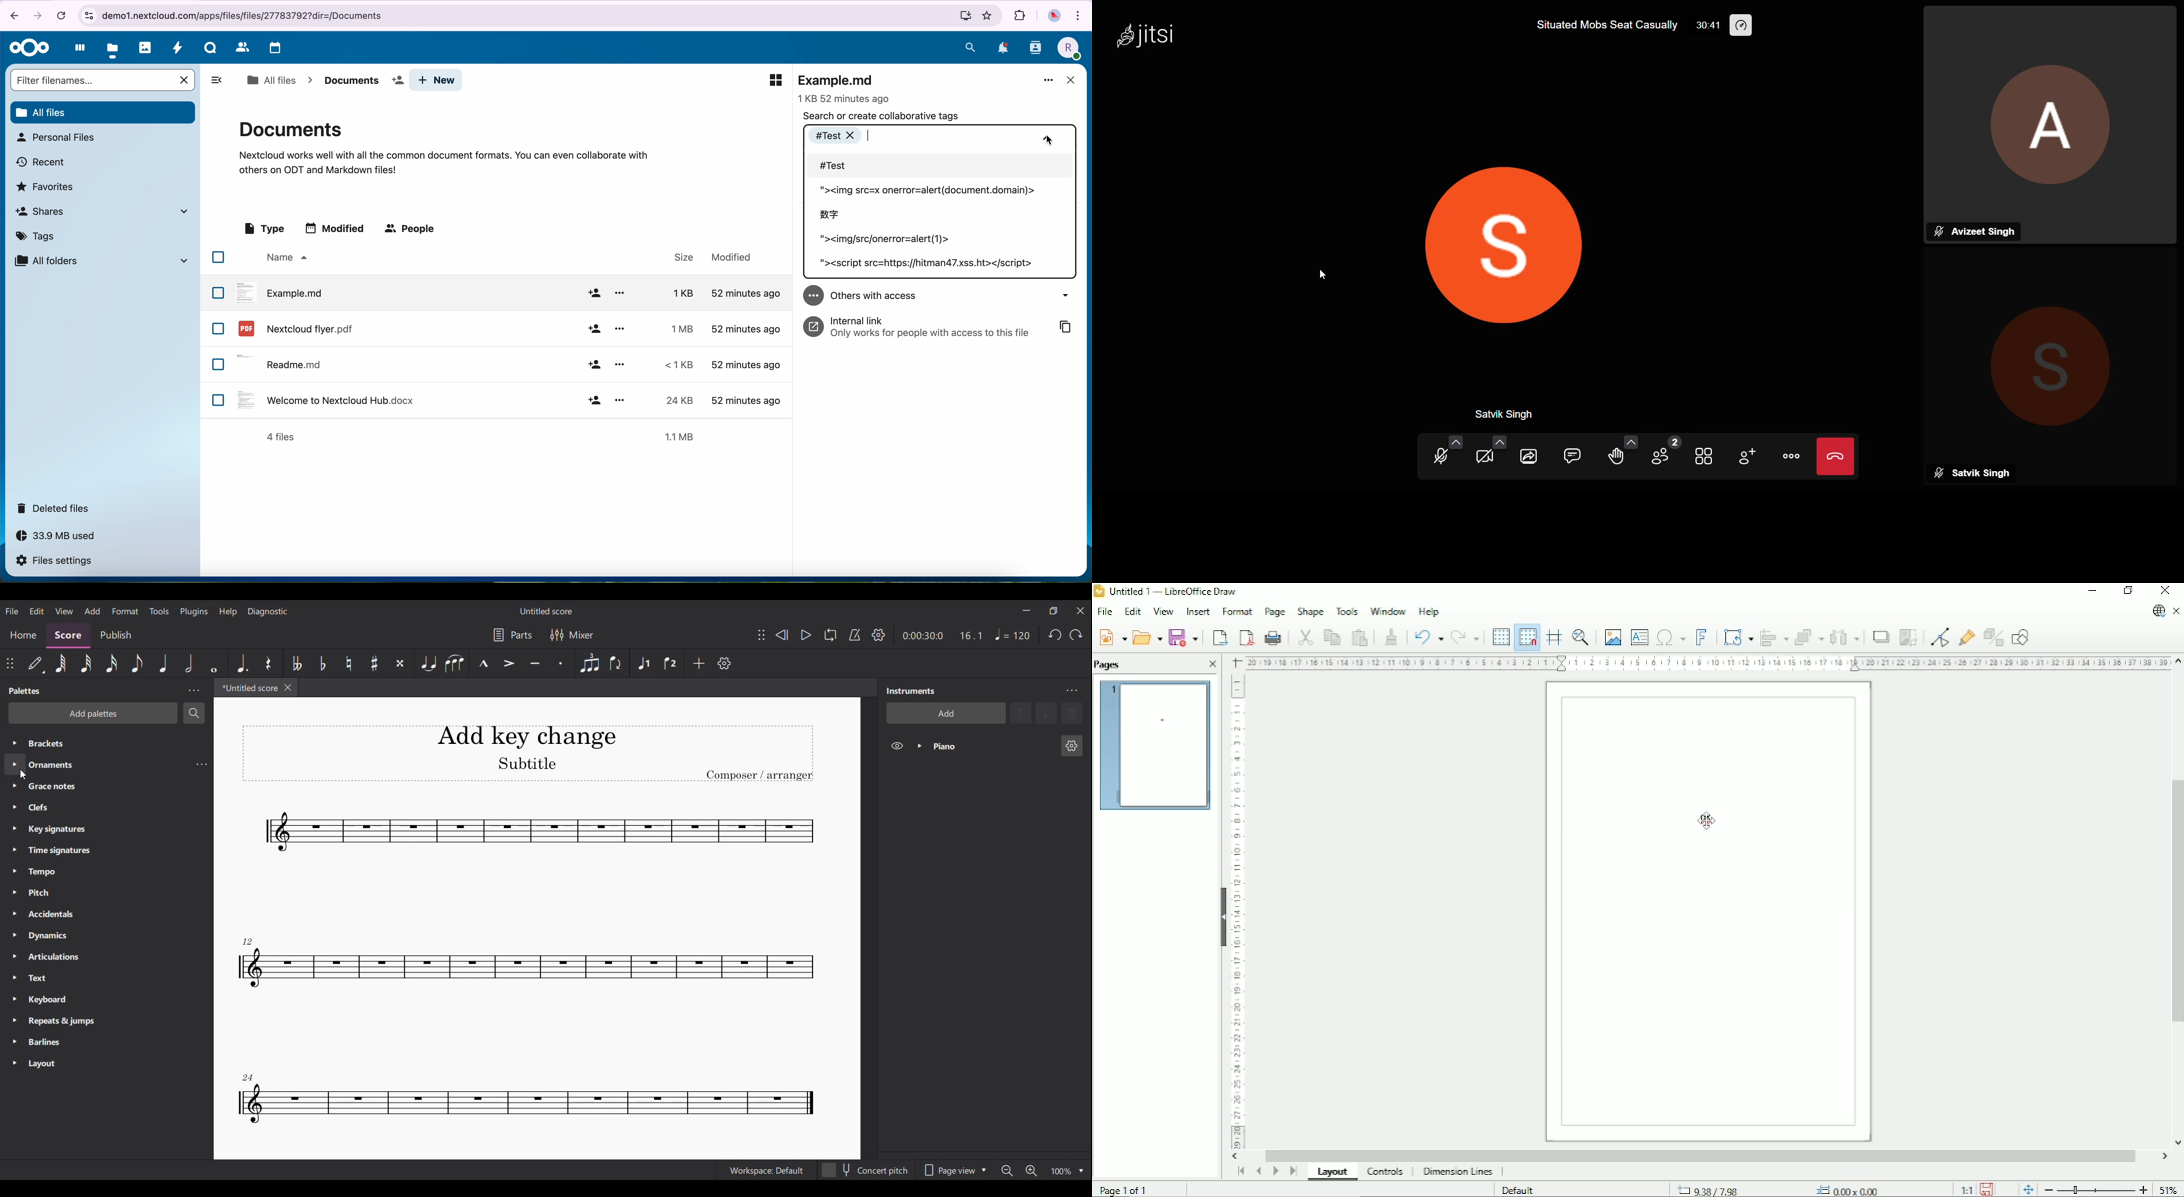 The image size is (2184, 1204). What do you see at coordinates (86, 663) in the screenshot?
I see `32nd note` at bounding box center [86, 663].